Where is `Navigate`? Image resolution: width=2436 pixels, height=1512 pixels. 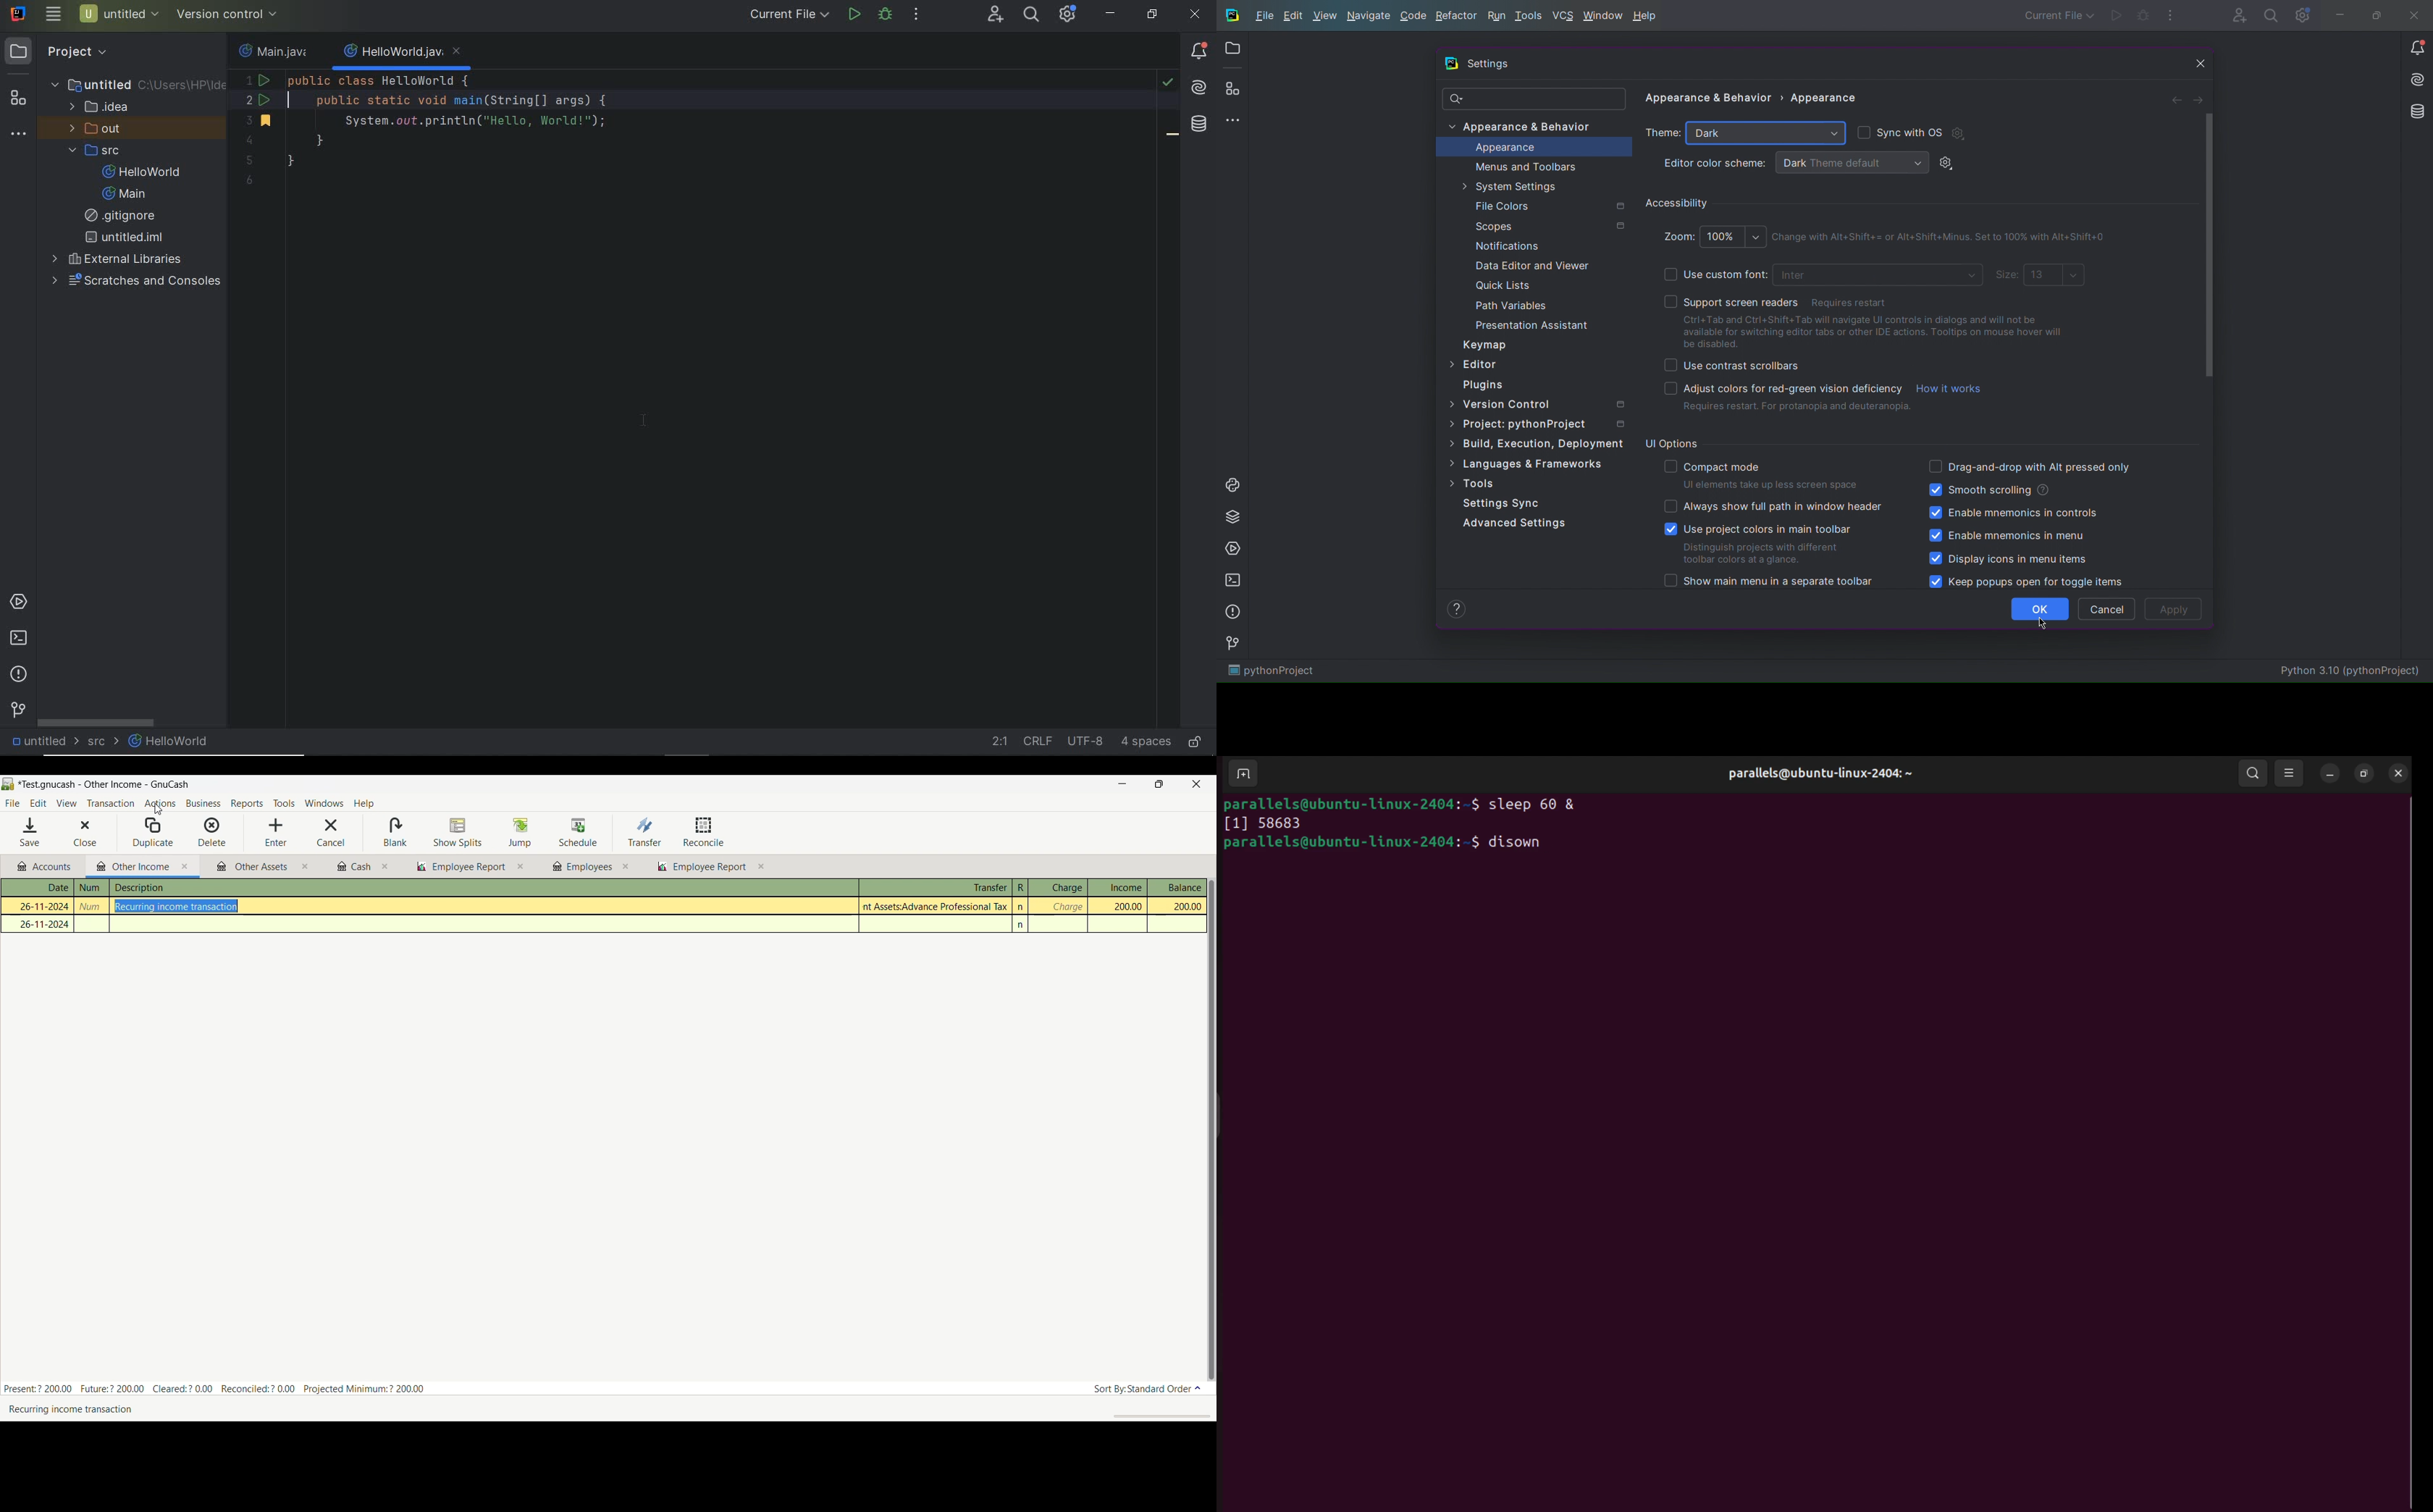 Navigate is located at coordinates (1370, 15).